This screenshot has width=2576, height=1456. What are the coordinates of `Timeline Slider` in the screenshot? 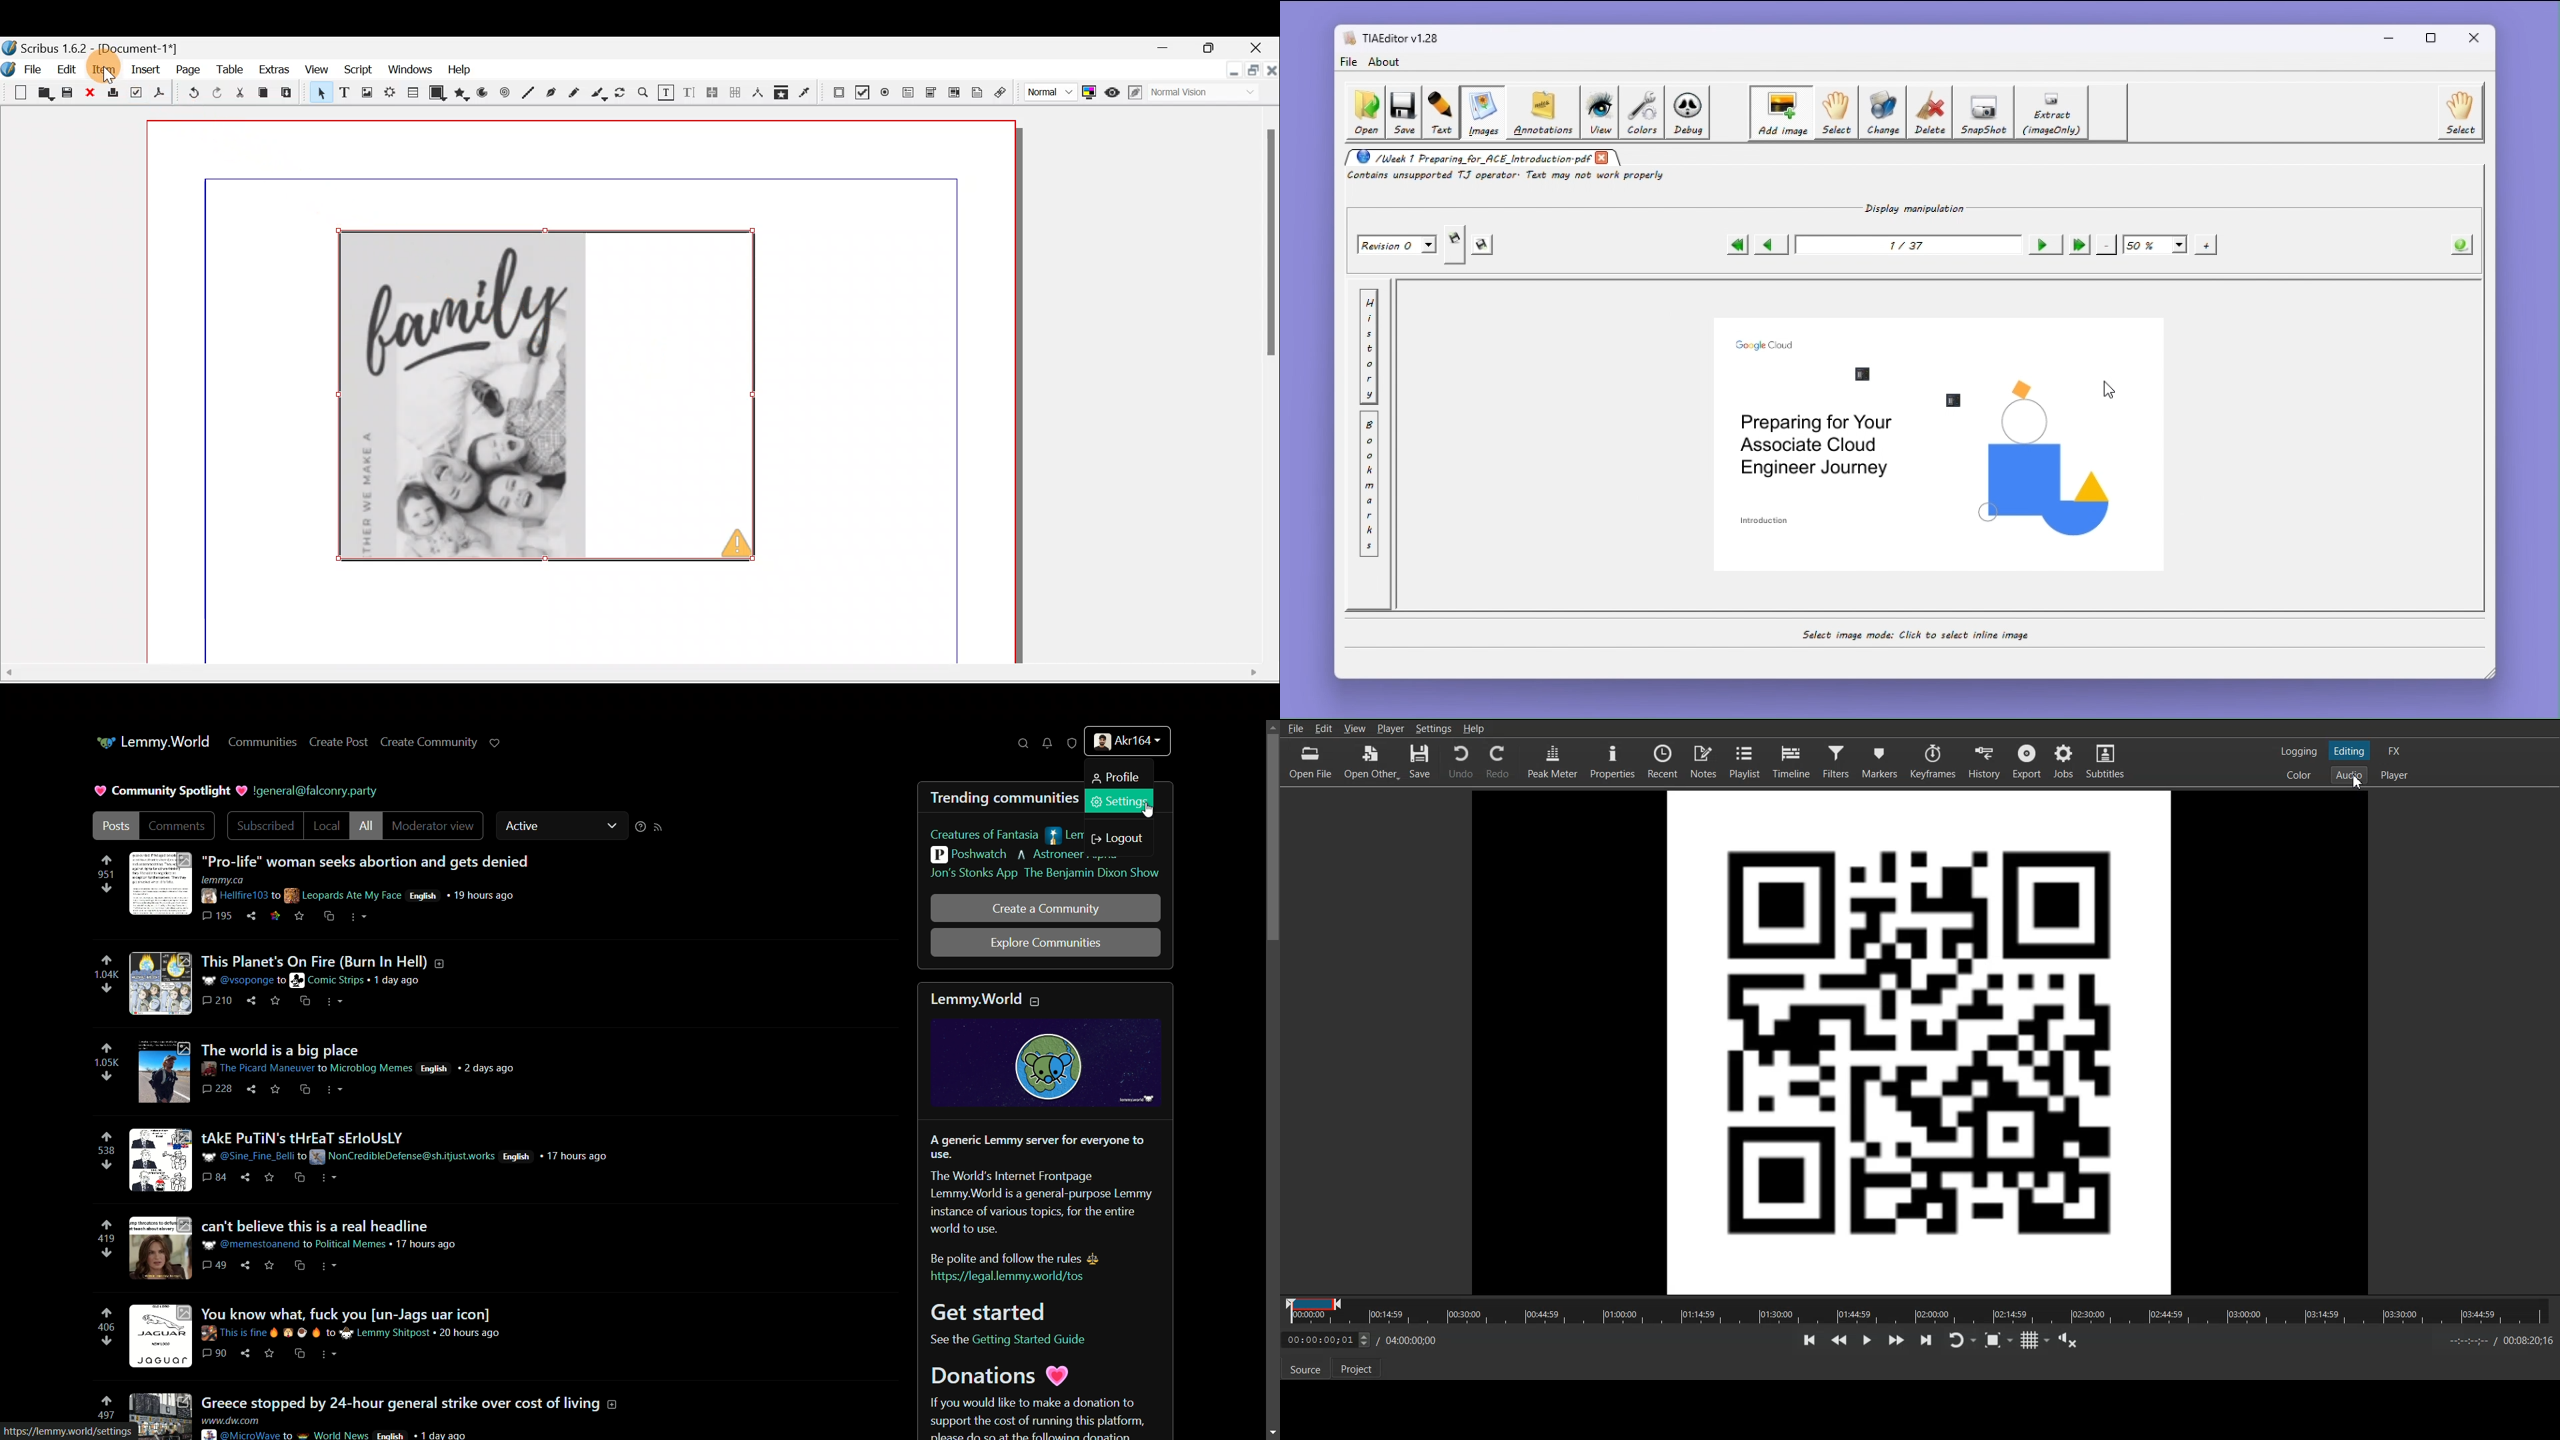 It's located at (1920, 1311).